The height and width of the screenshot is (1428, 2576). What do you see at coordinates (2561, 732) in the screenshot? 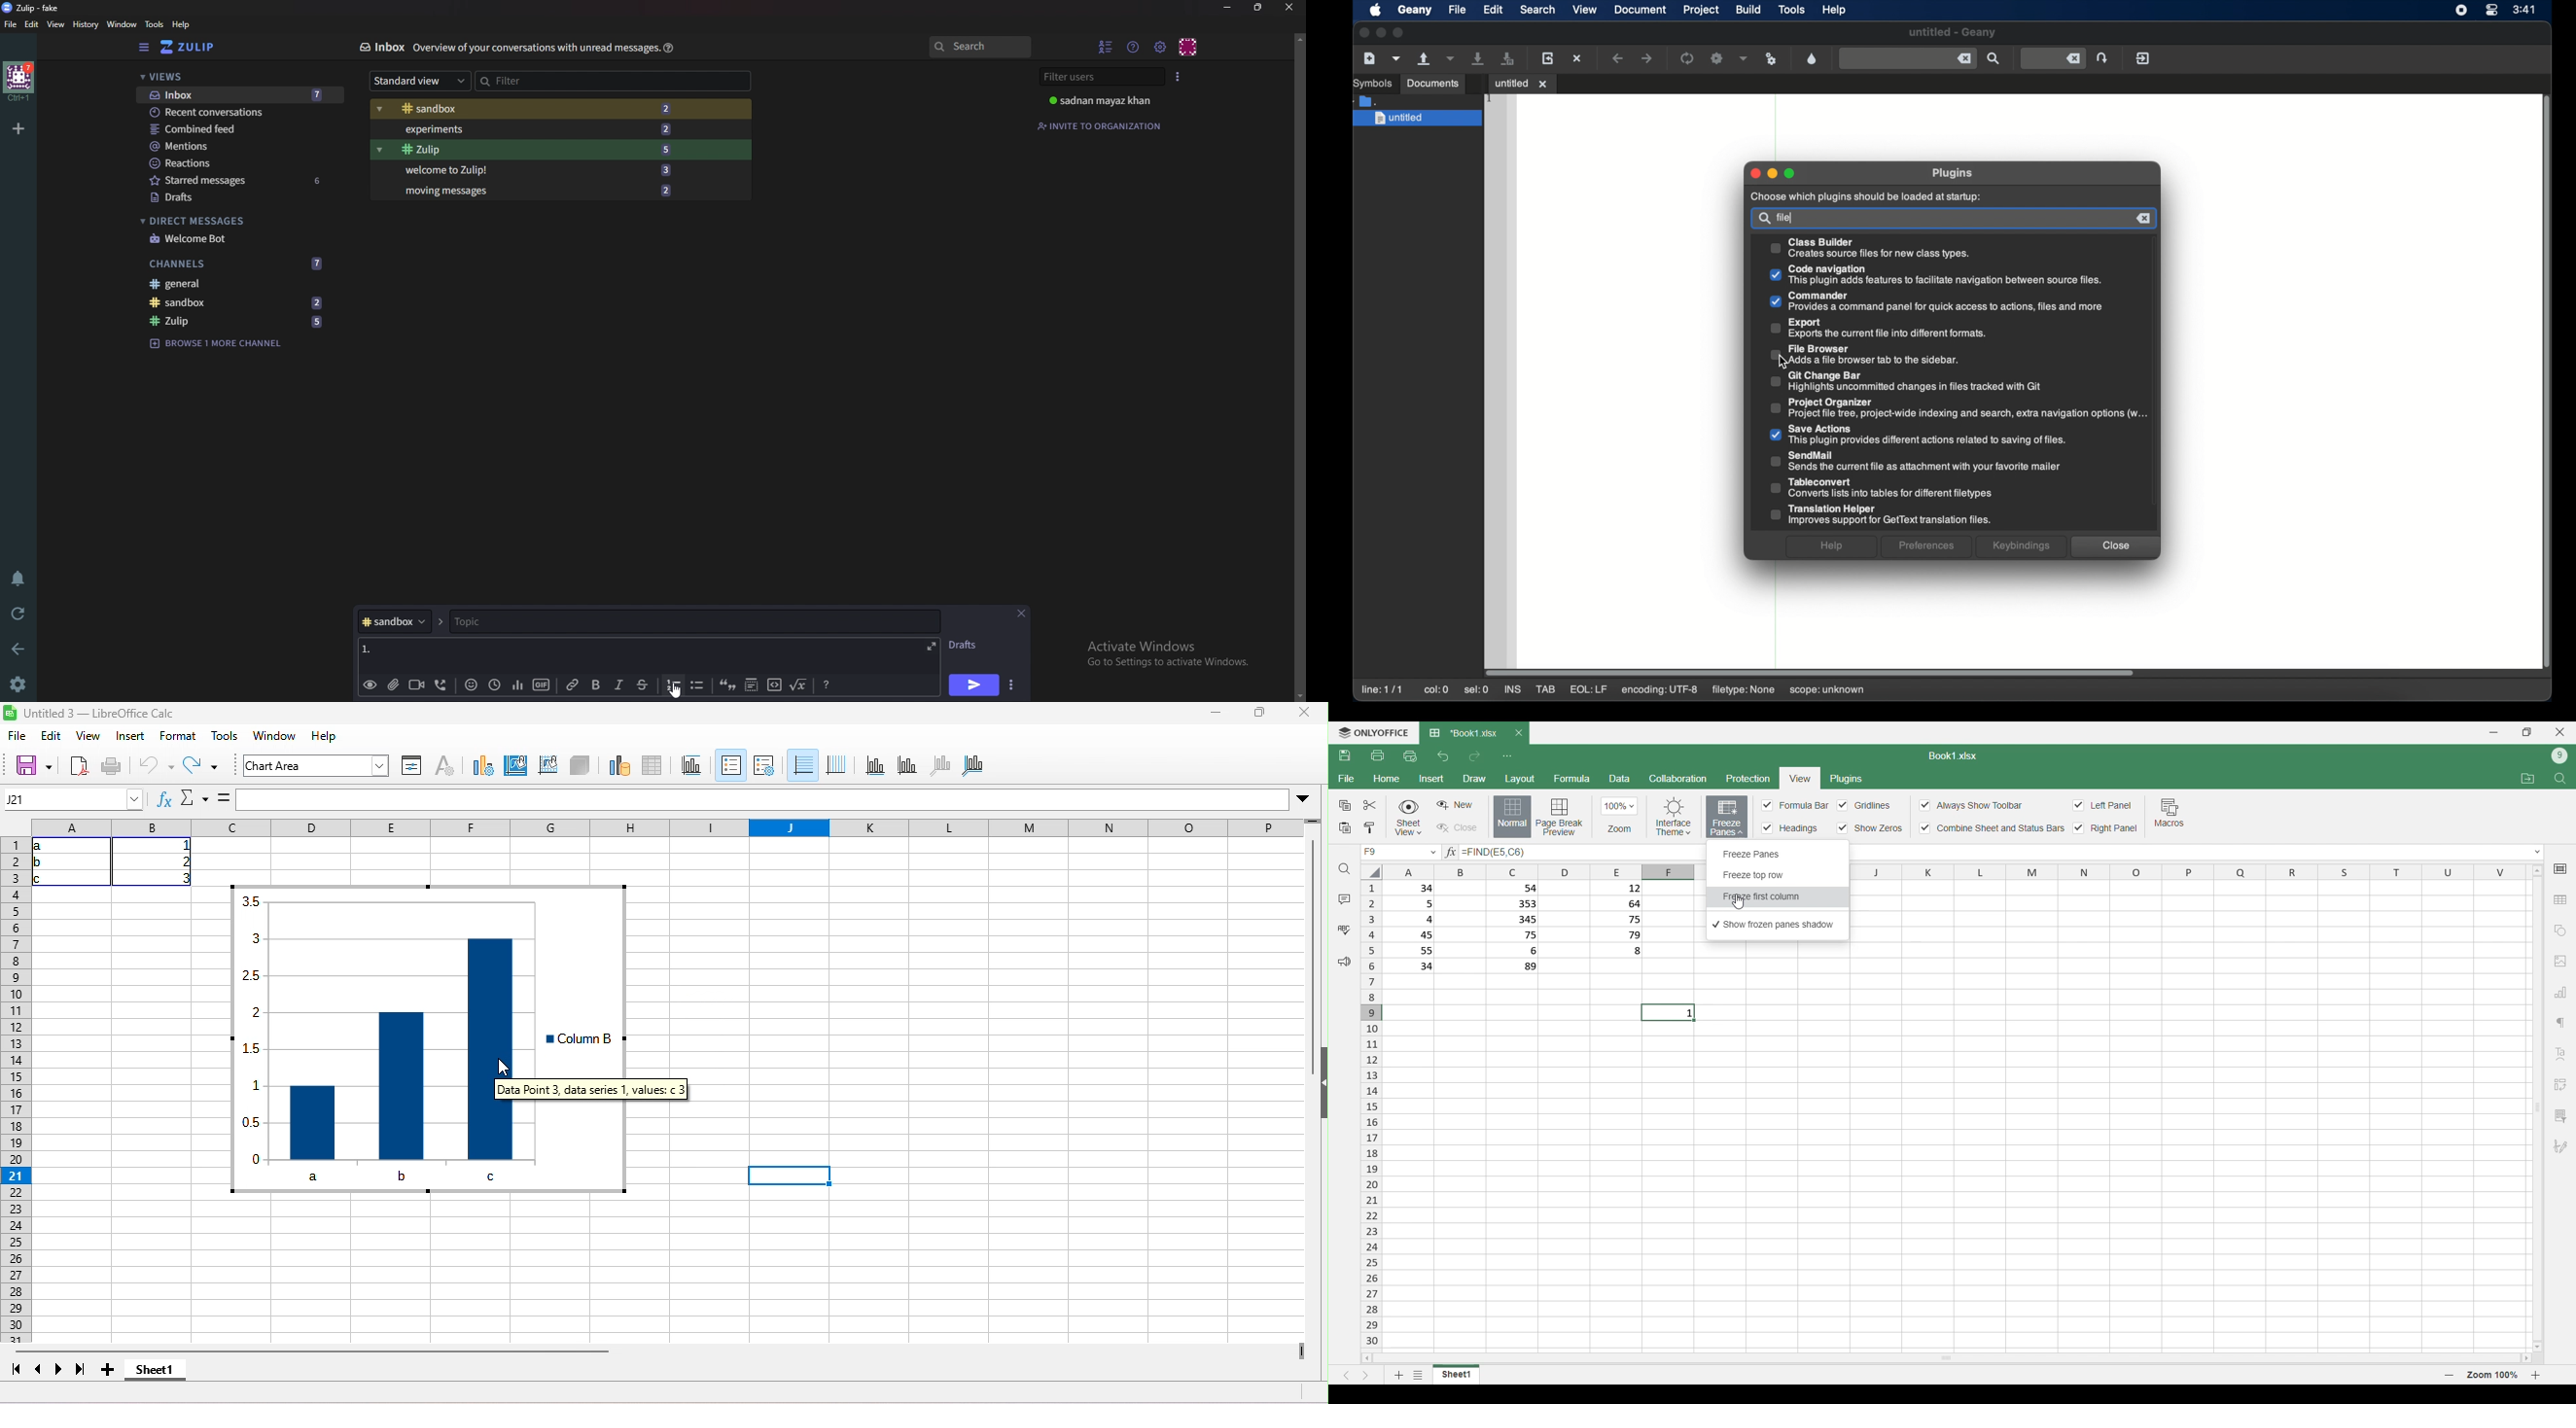
I see `Close interface` at bounding box center [2561, 732].